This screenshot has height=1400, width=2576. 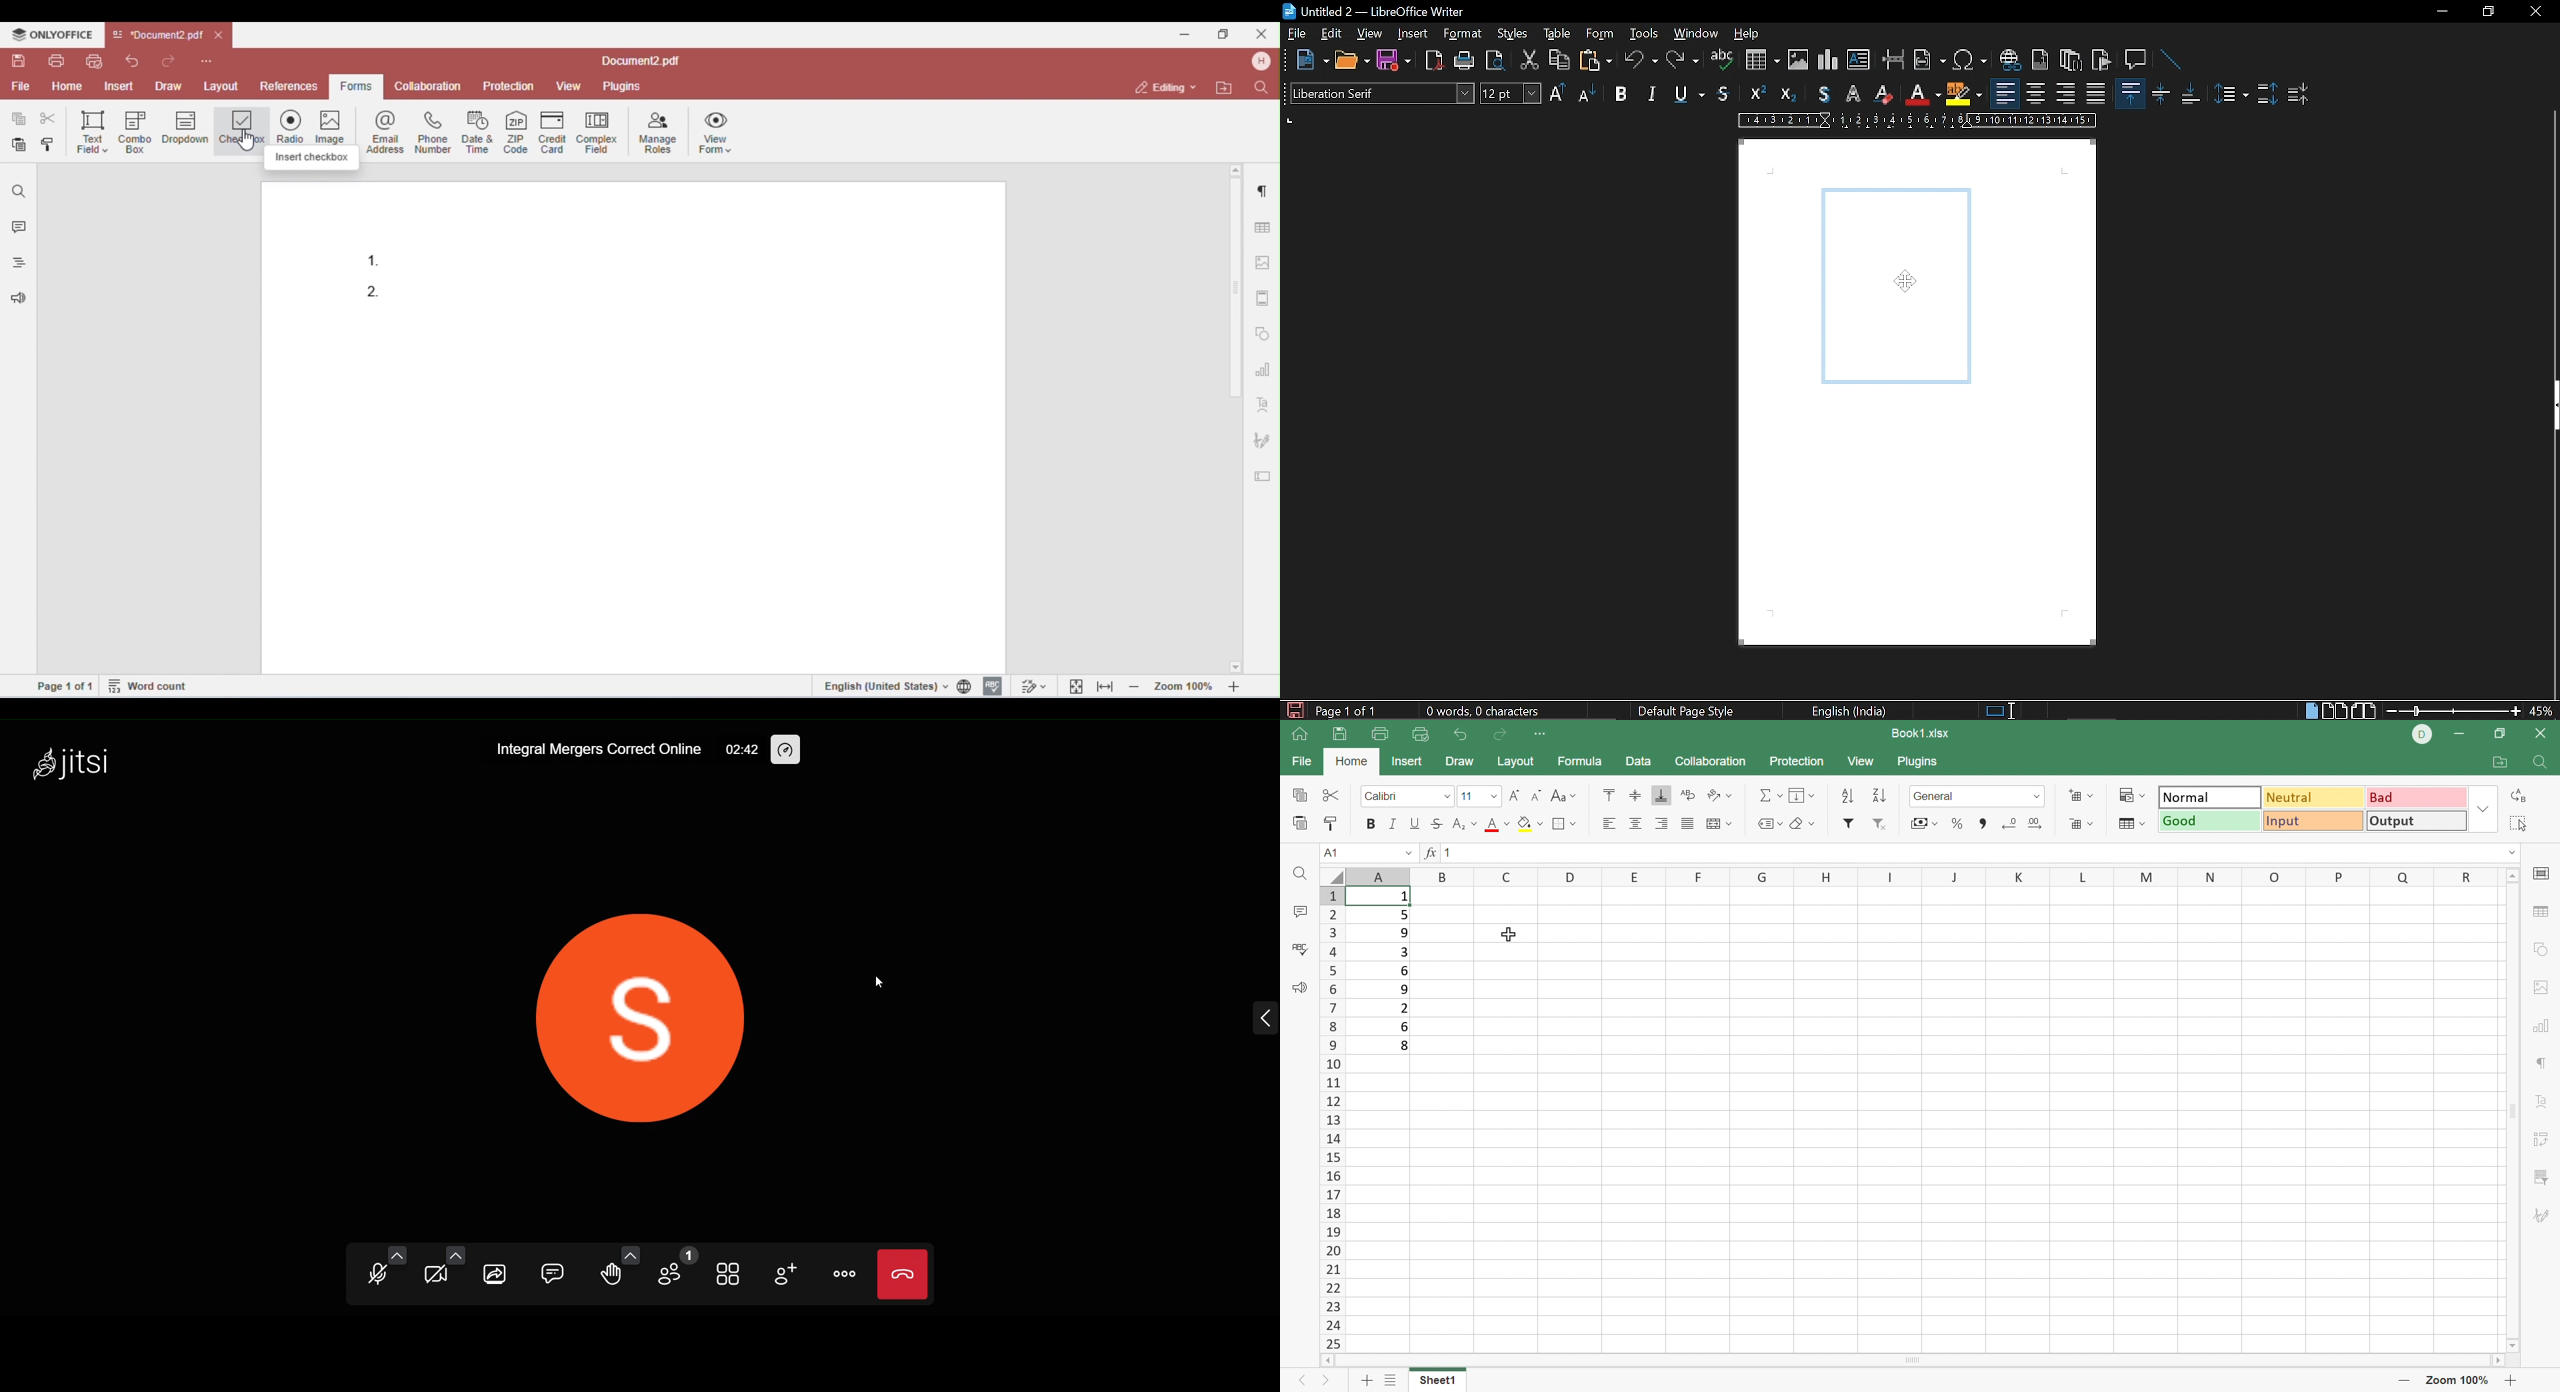 What do you see at coordinates (1404, 953) in the screenshot?
I see `3` at bounding box center [1404, 953].